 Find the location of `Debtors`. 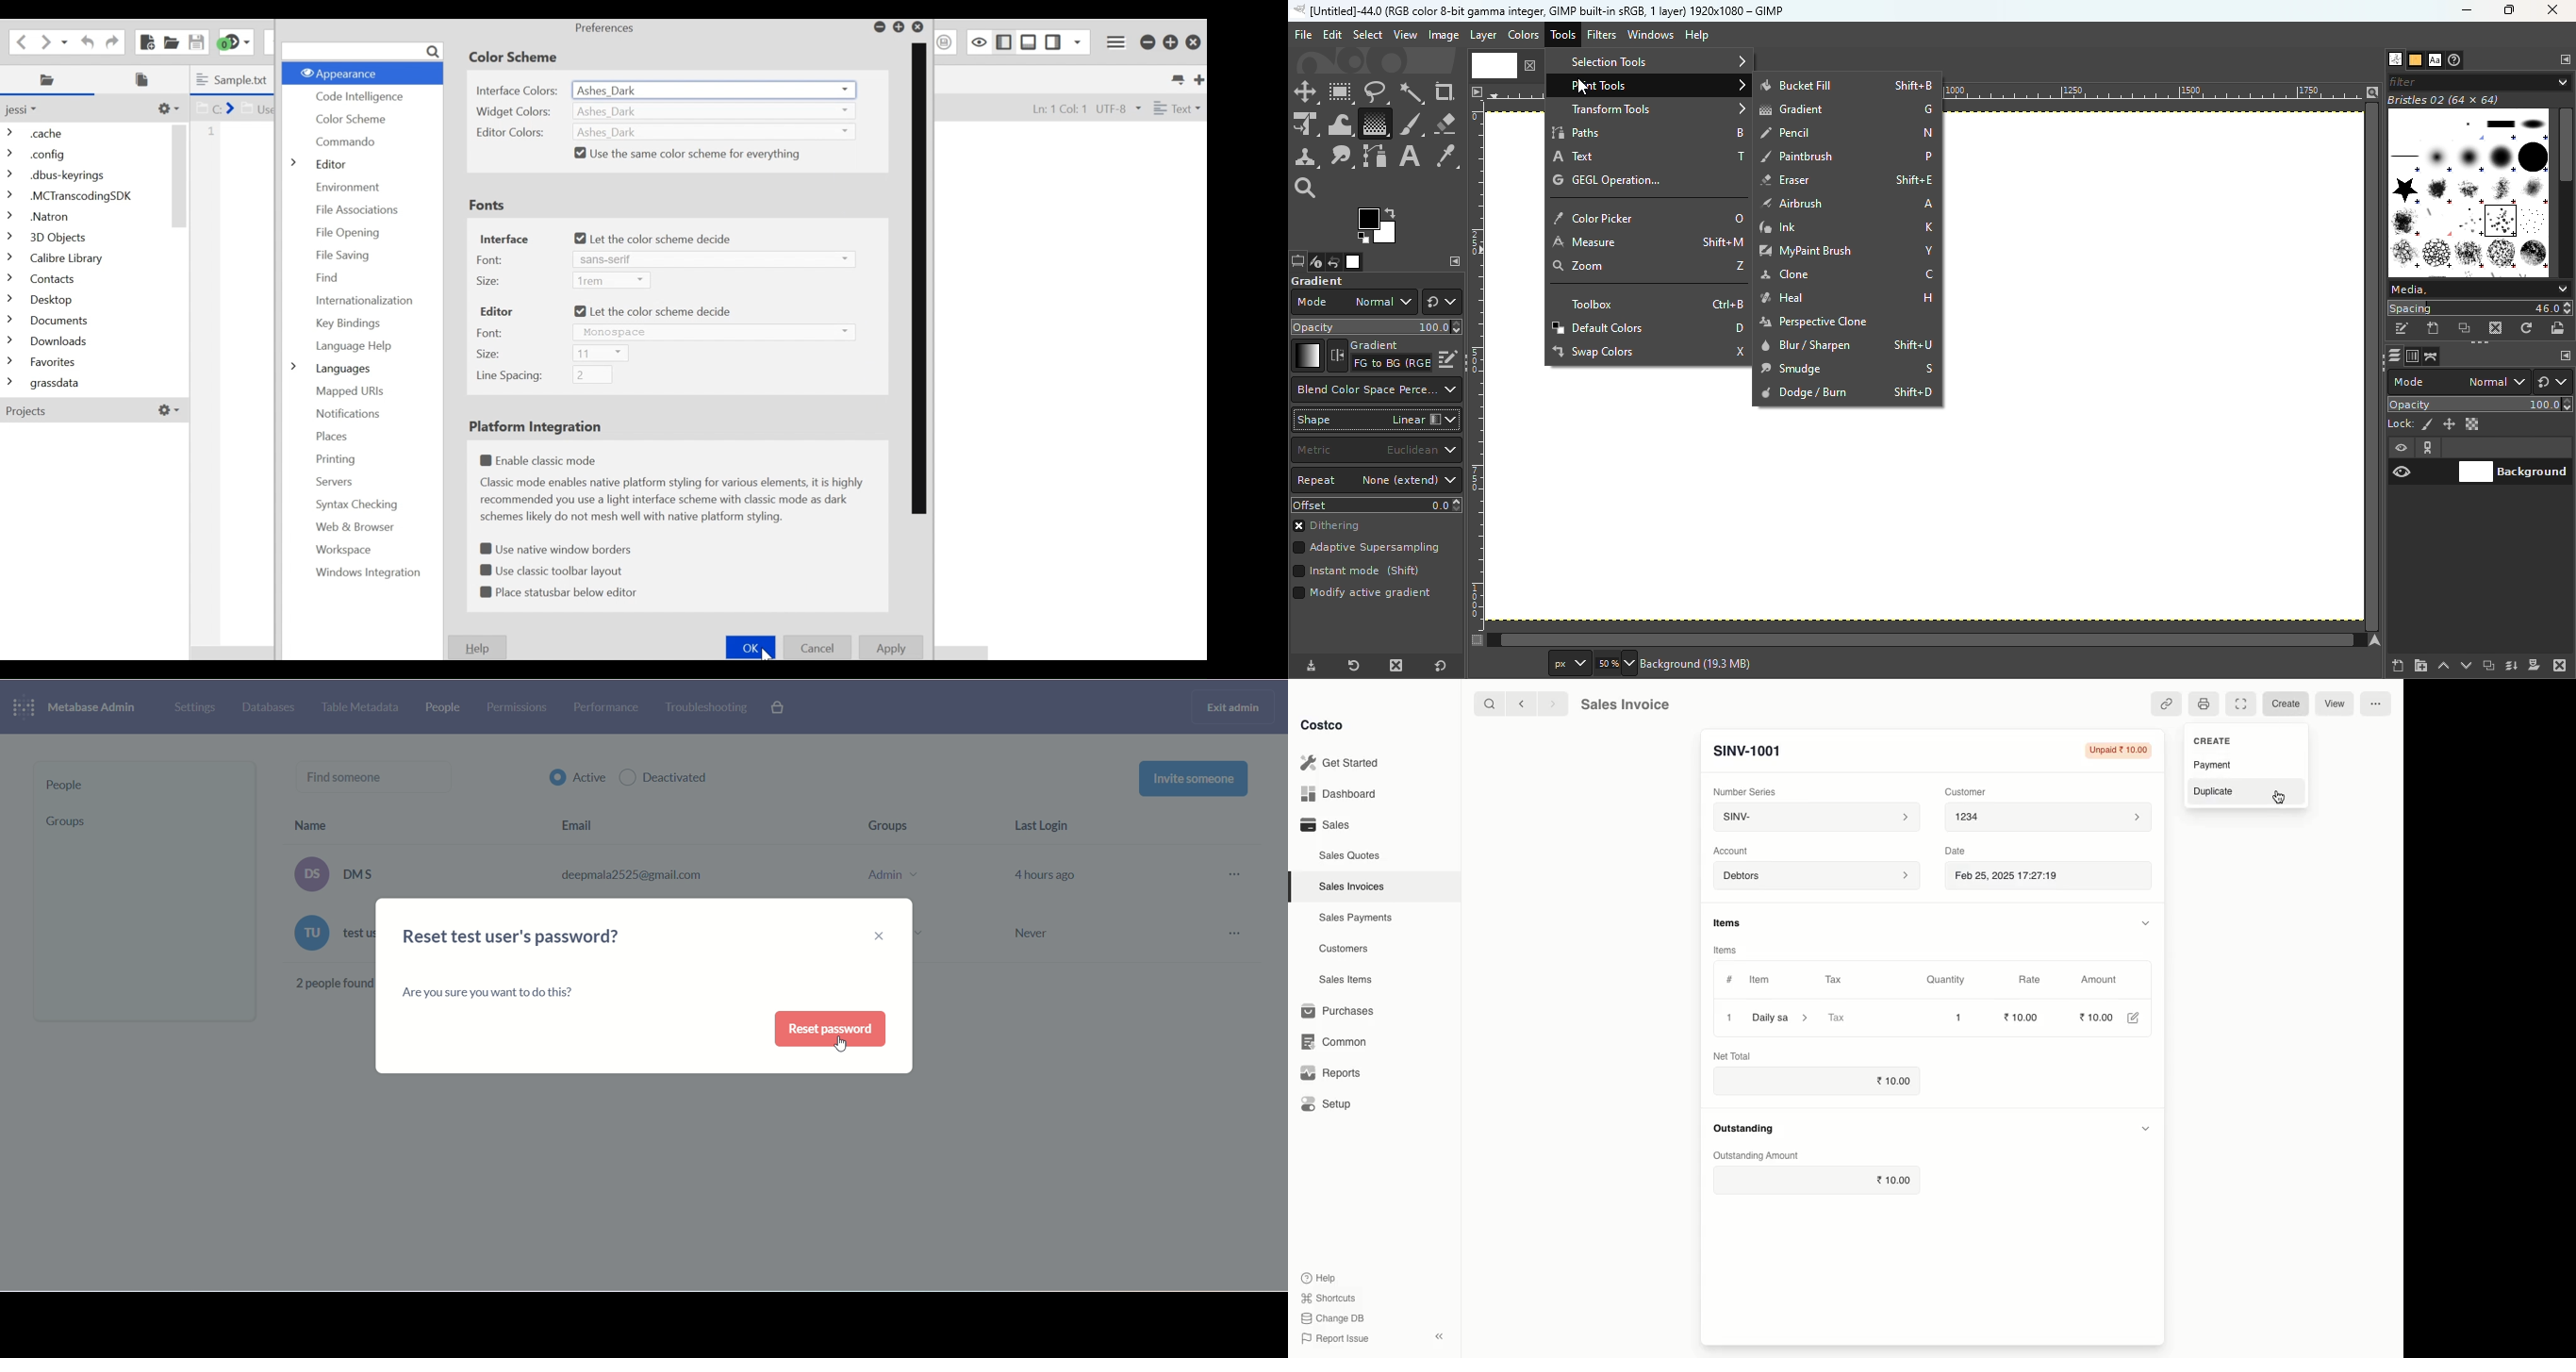

Debtors is located at coordinates (1816, 877).